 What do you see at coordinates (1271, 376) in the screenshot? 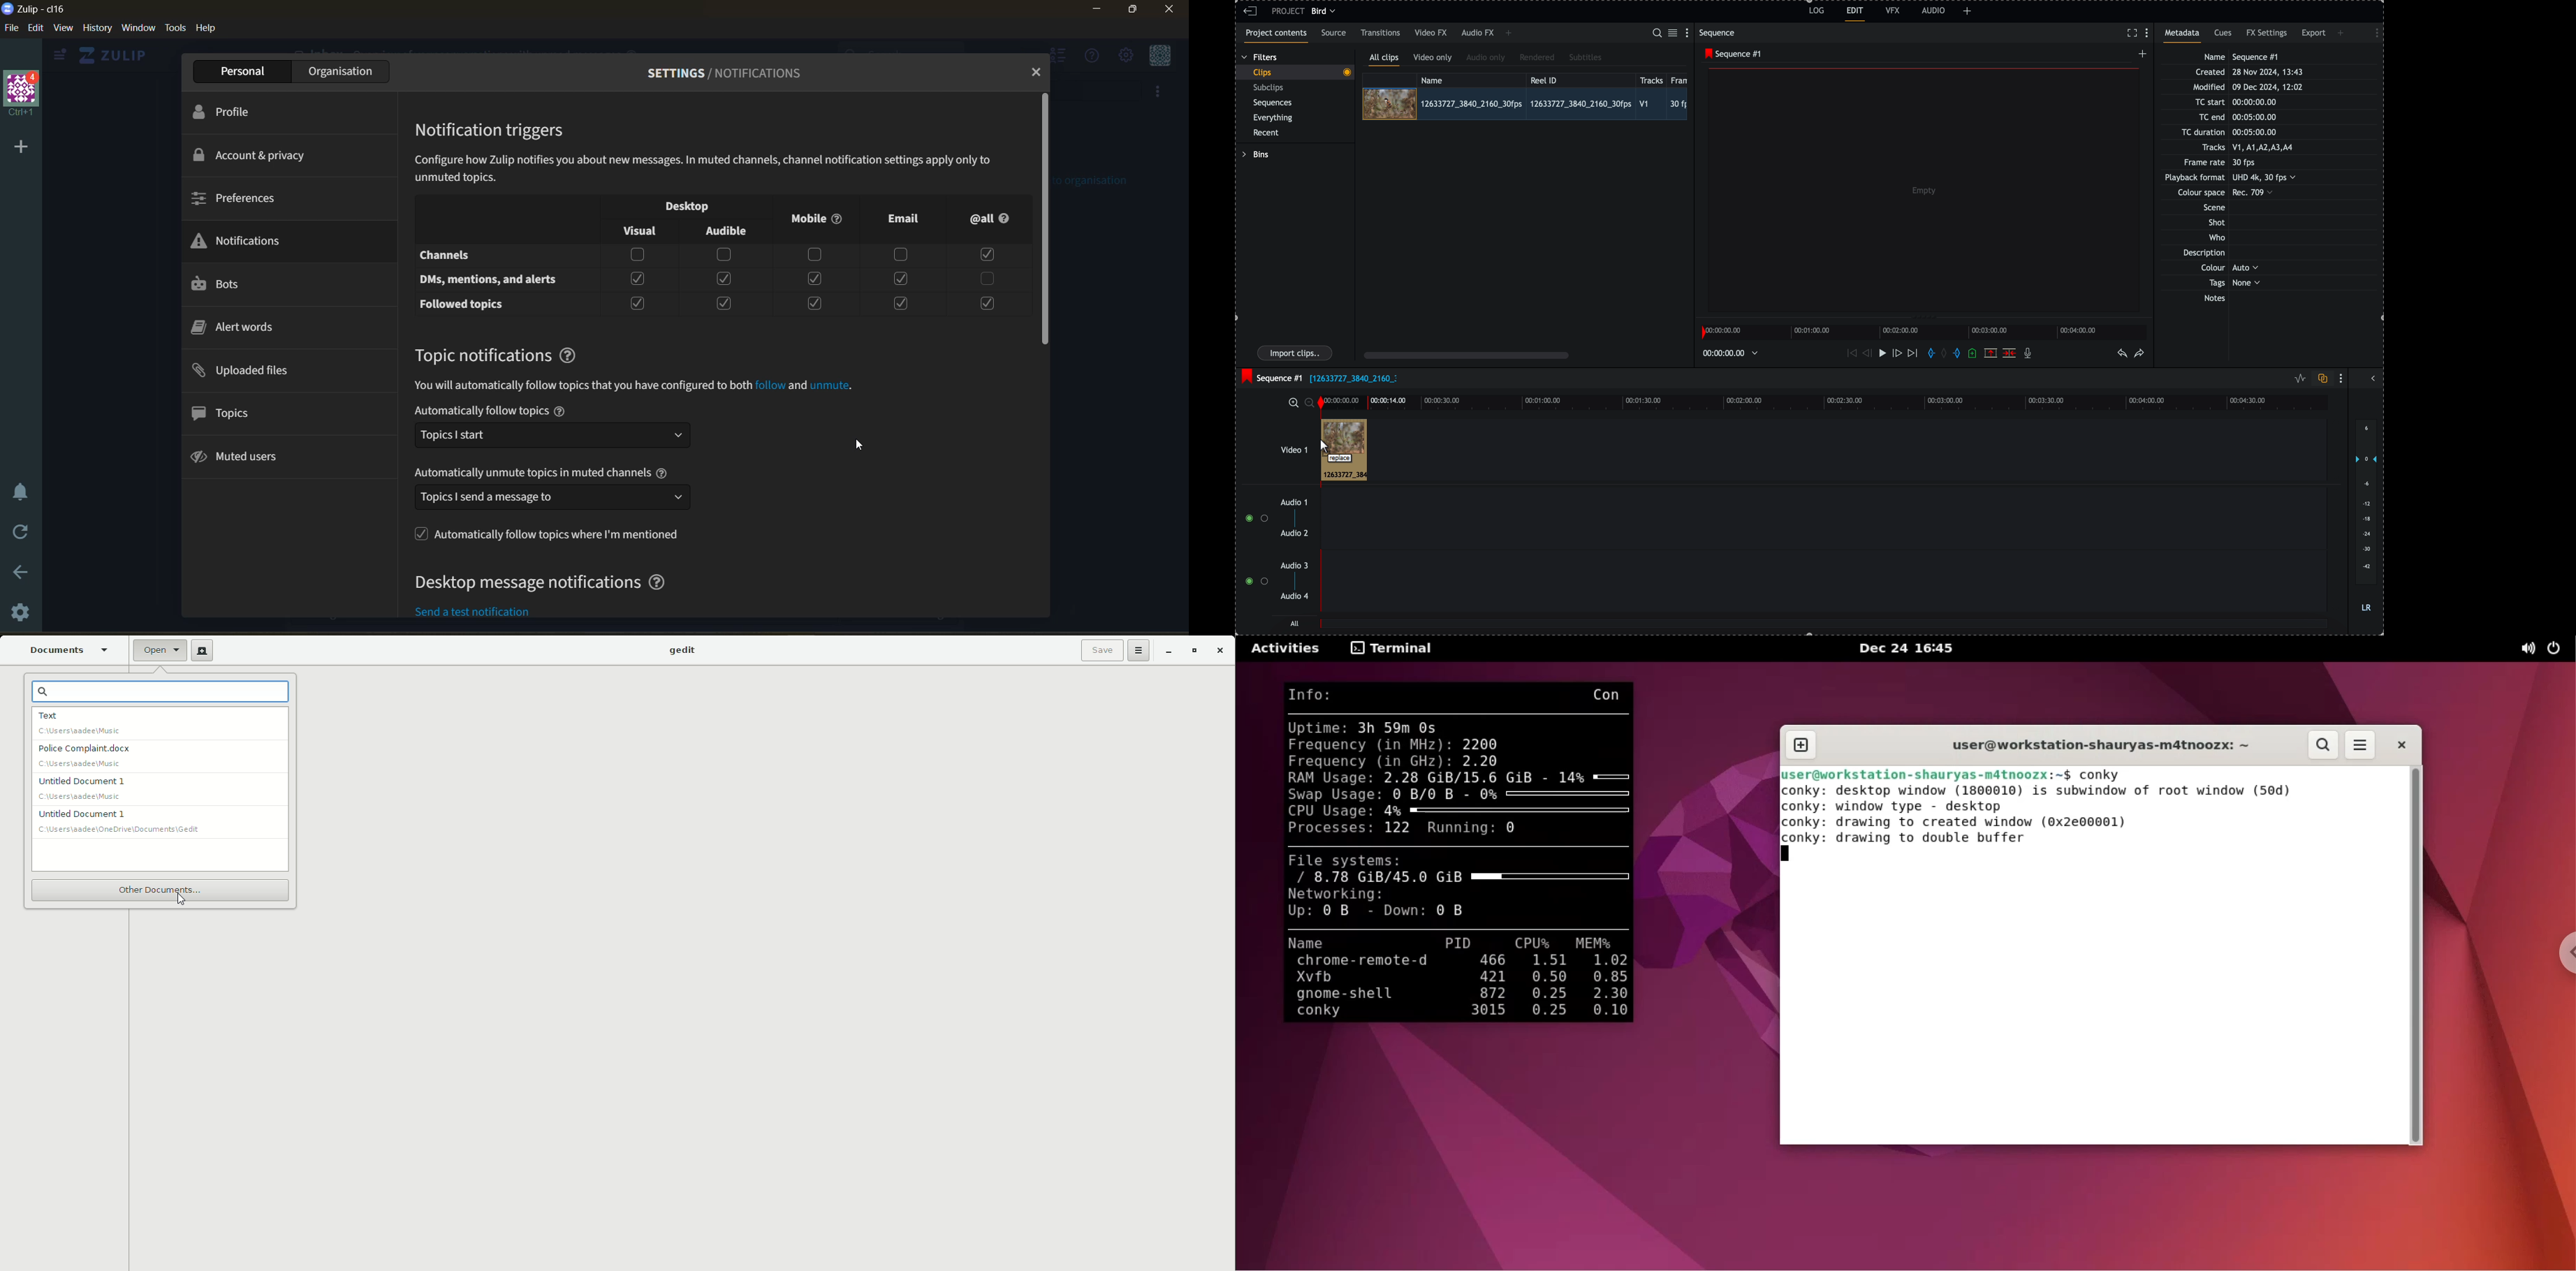
I see `sequence #1` at bounding box center [1271, 376].